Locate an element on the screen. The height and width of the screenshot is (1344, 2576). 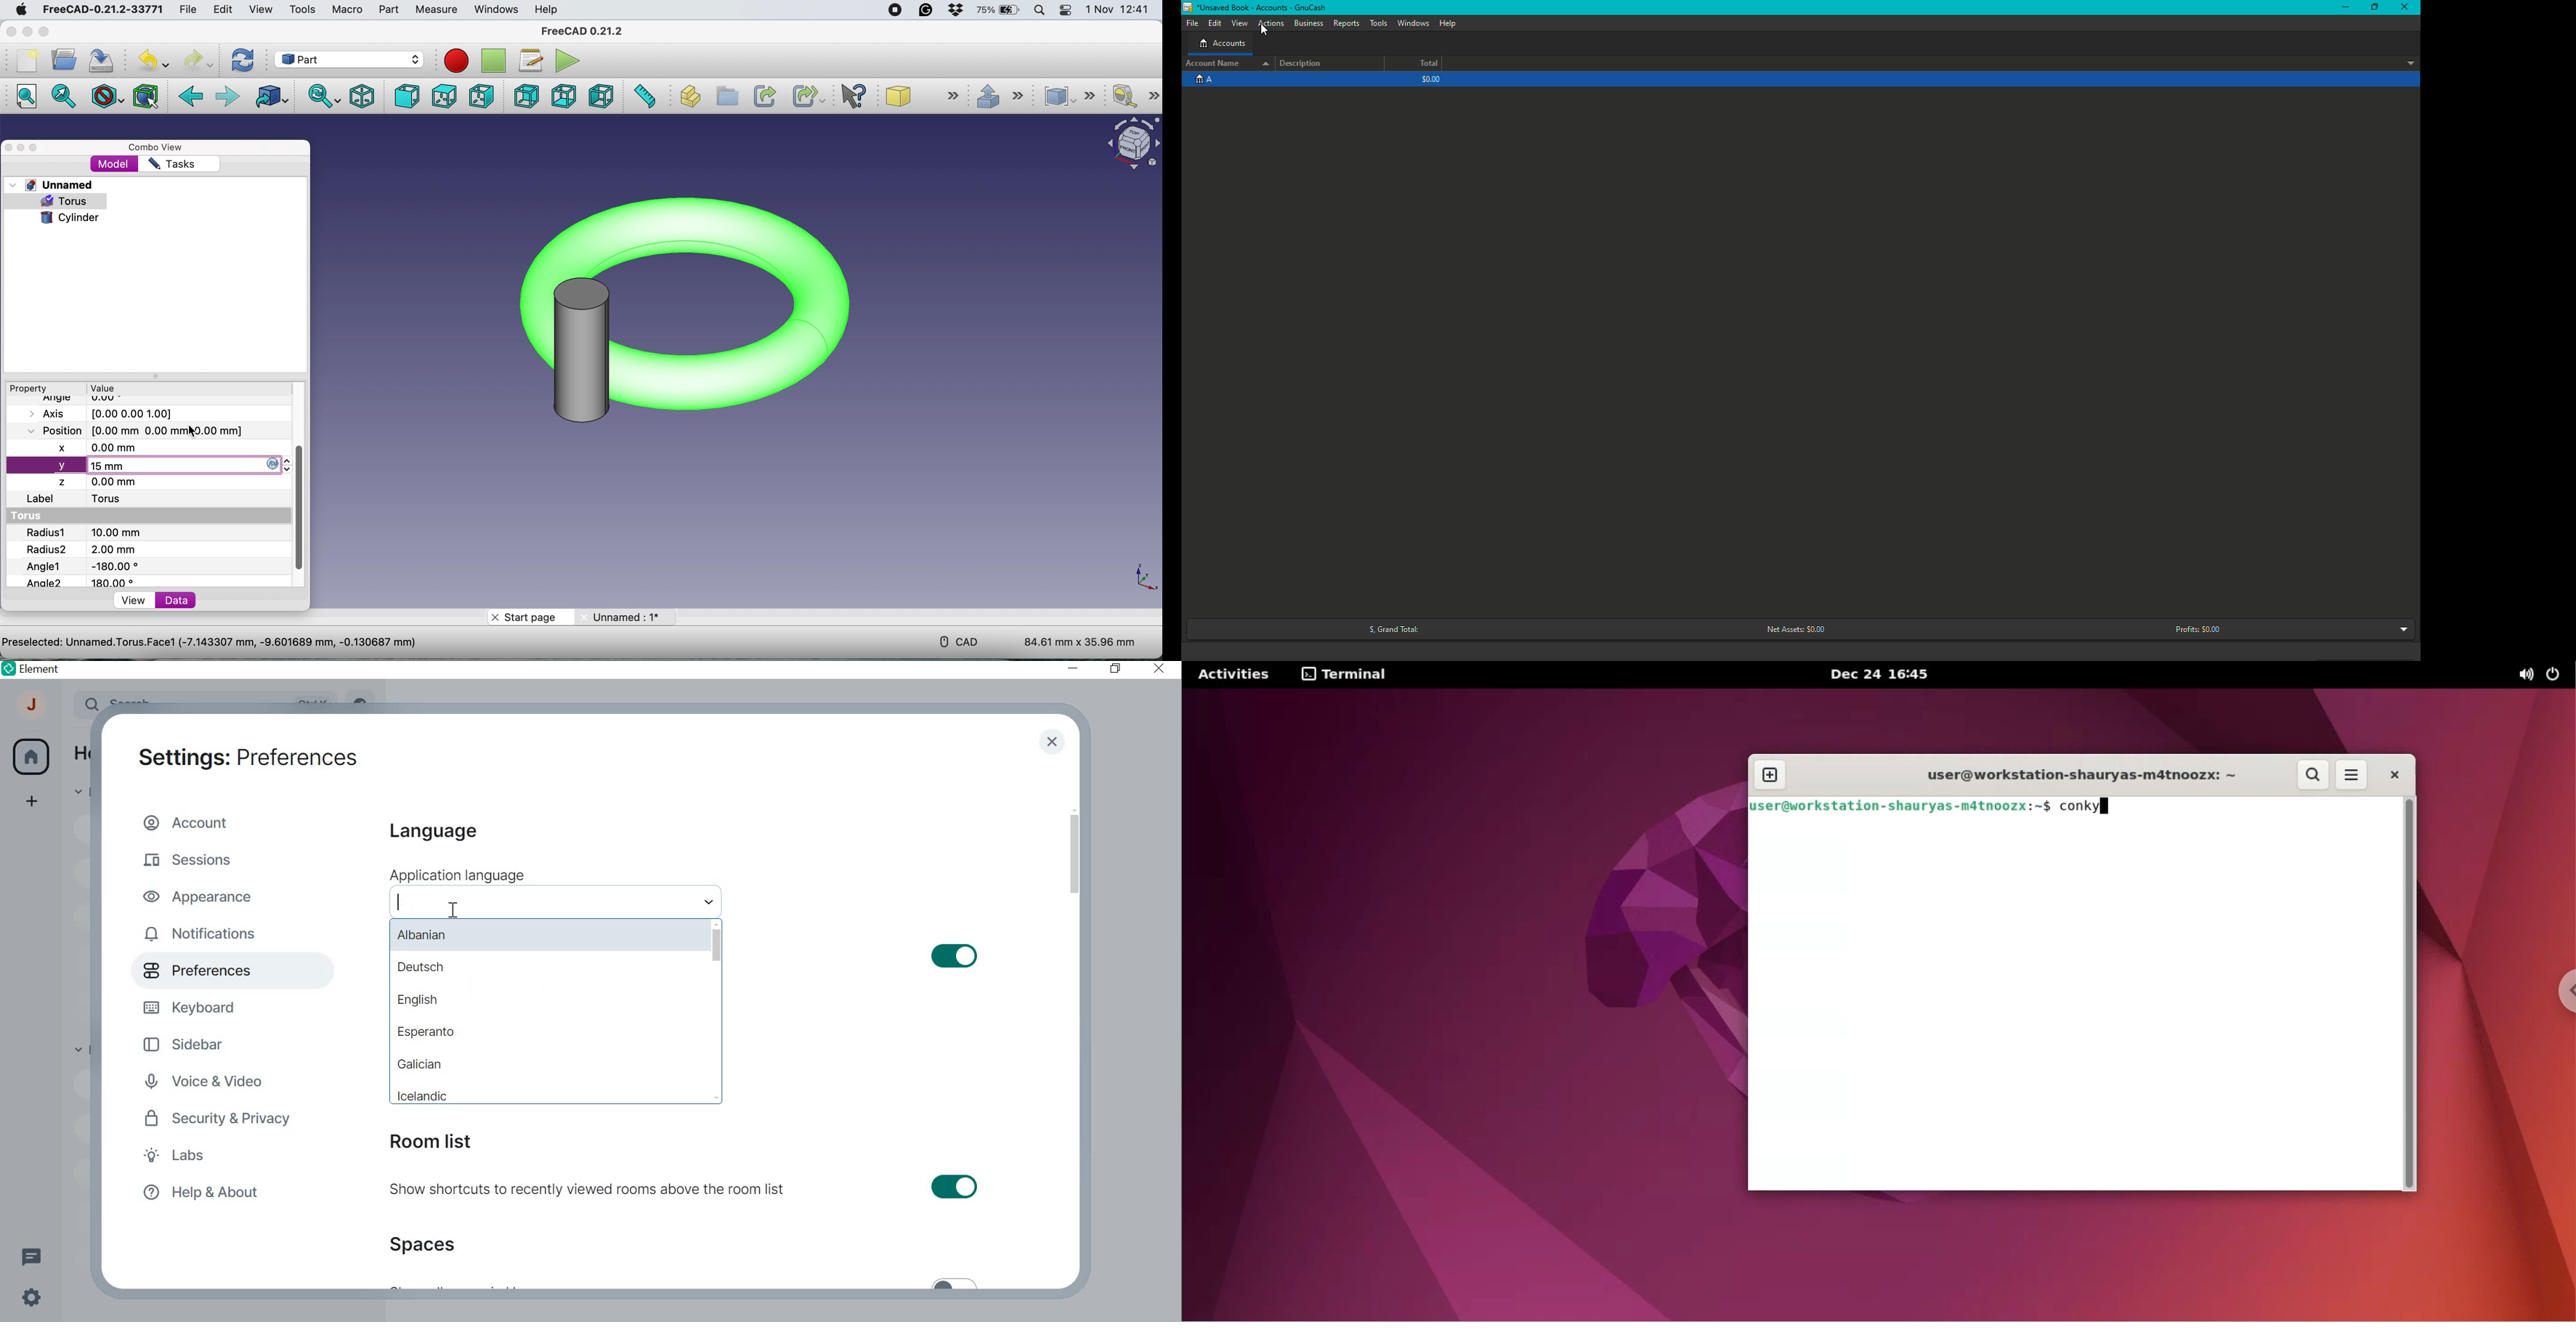
foward is located at coordinates (229, 95).